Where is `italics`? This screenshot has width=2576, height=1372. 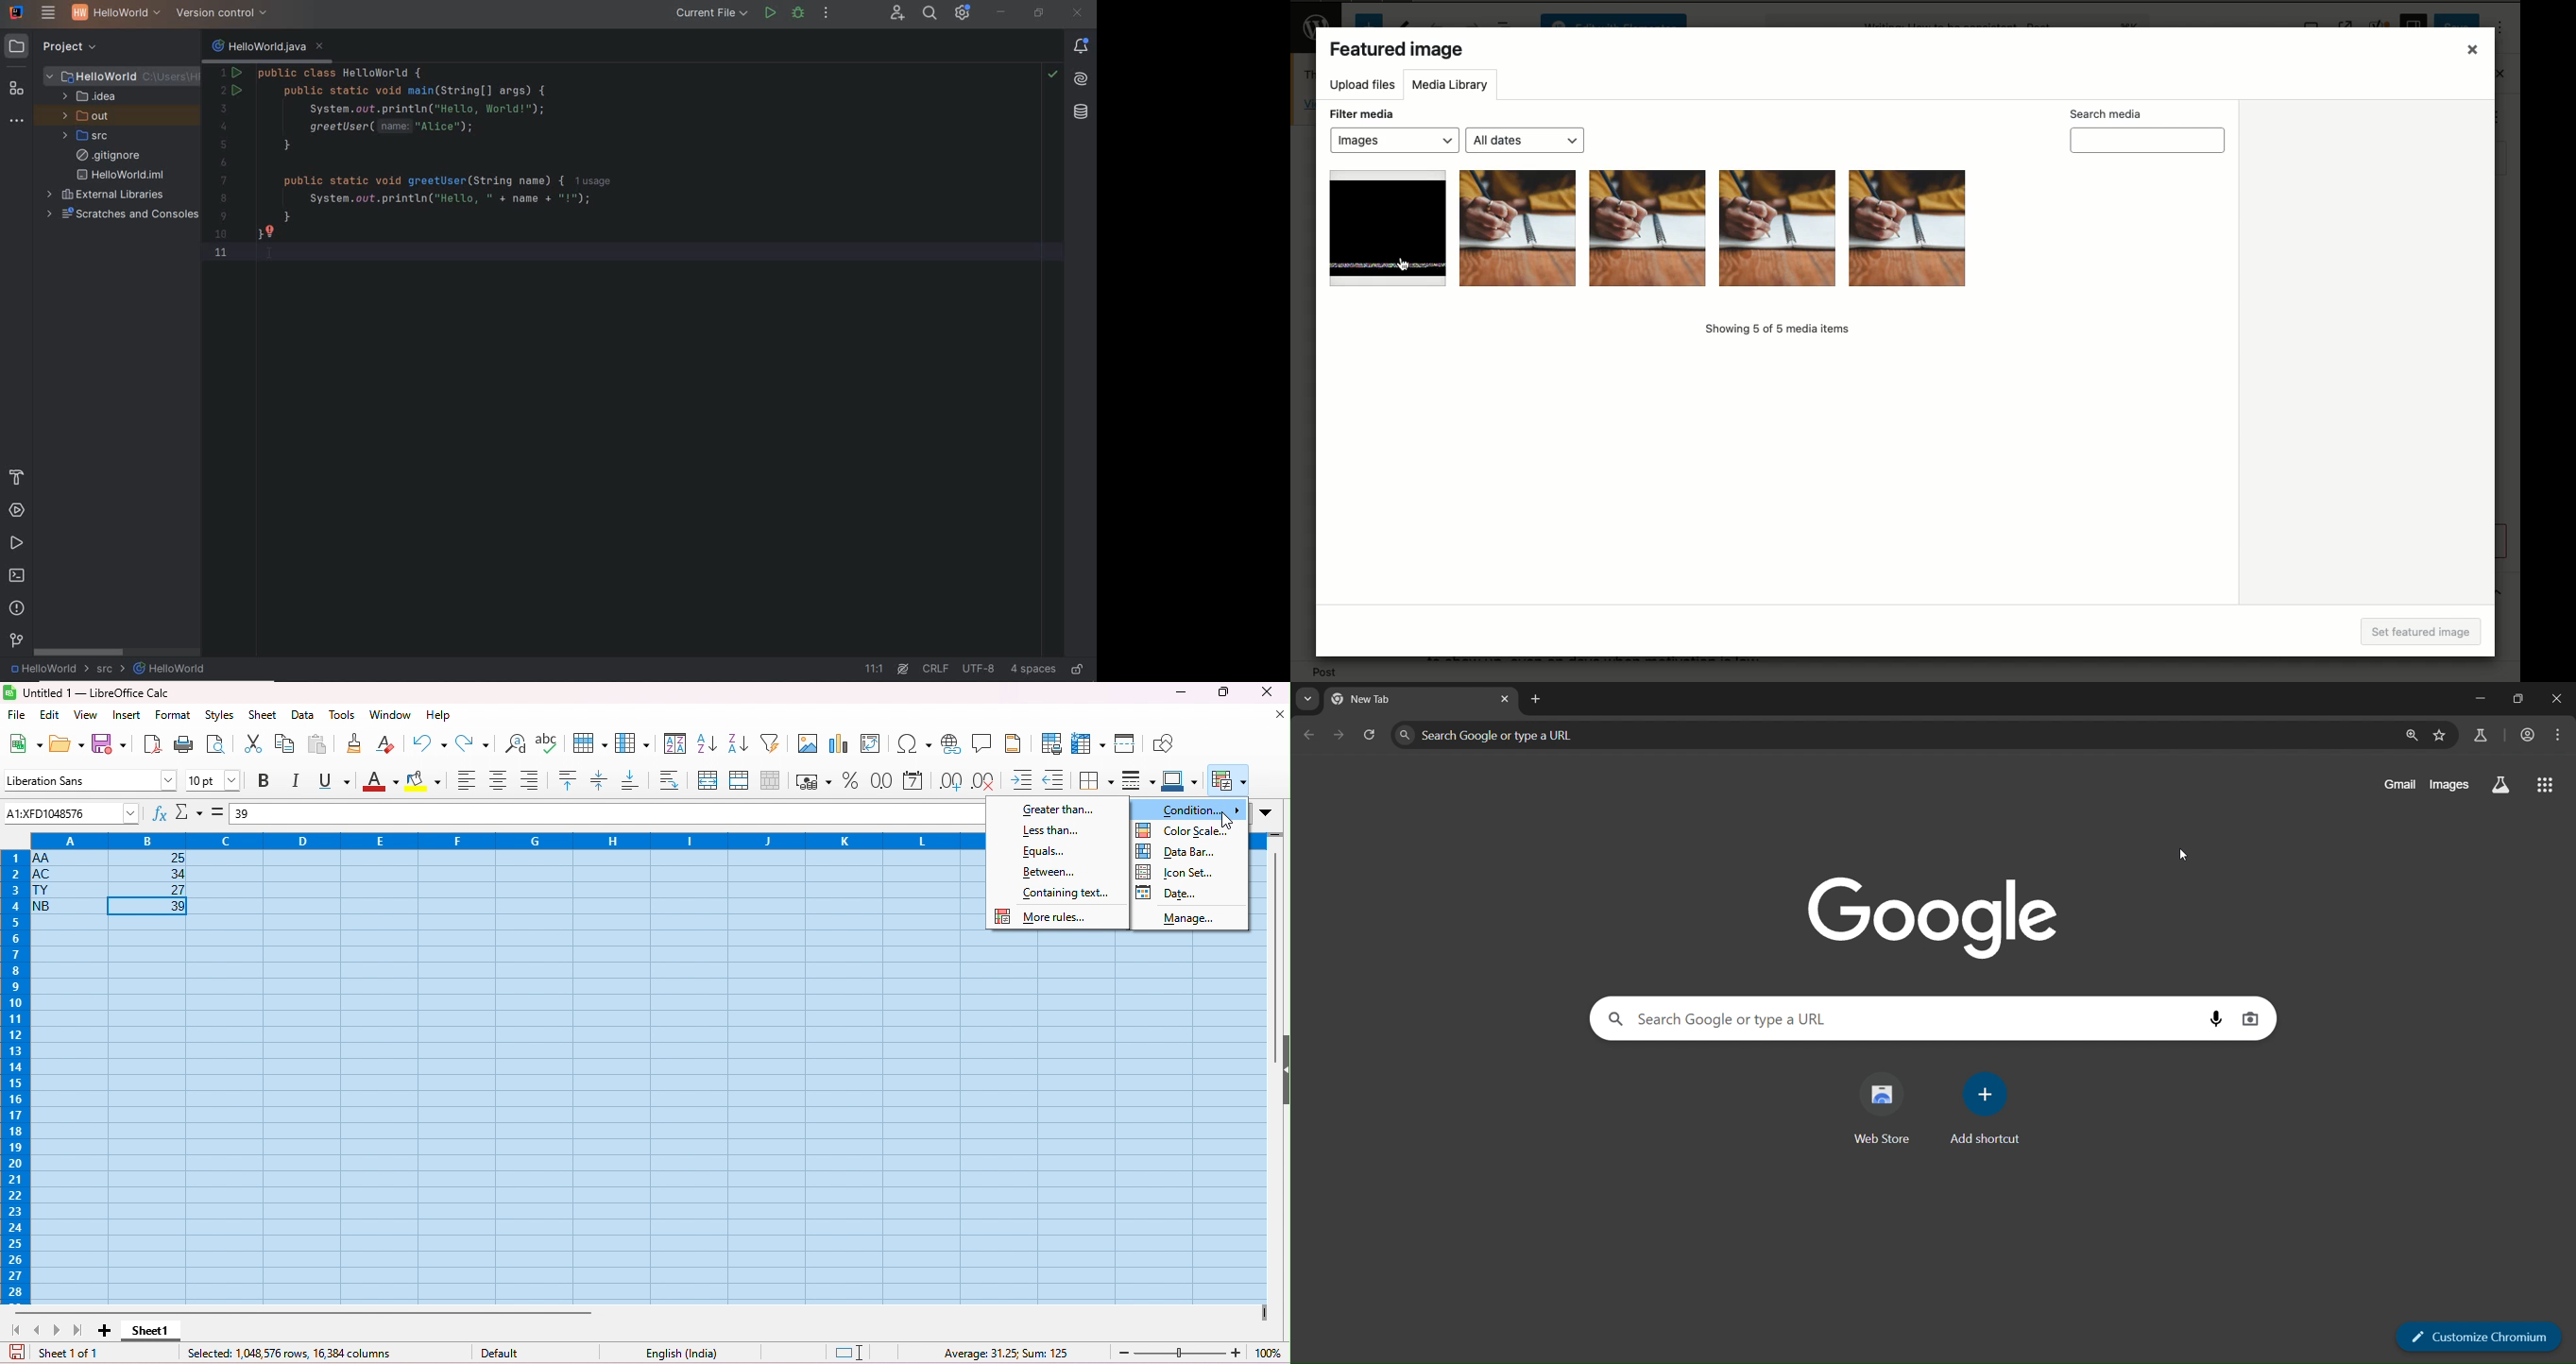 italics is located at coordinates (298, 781).